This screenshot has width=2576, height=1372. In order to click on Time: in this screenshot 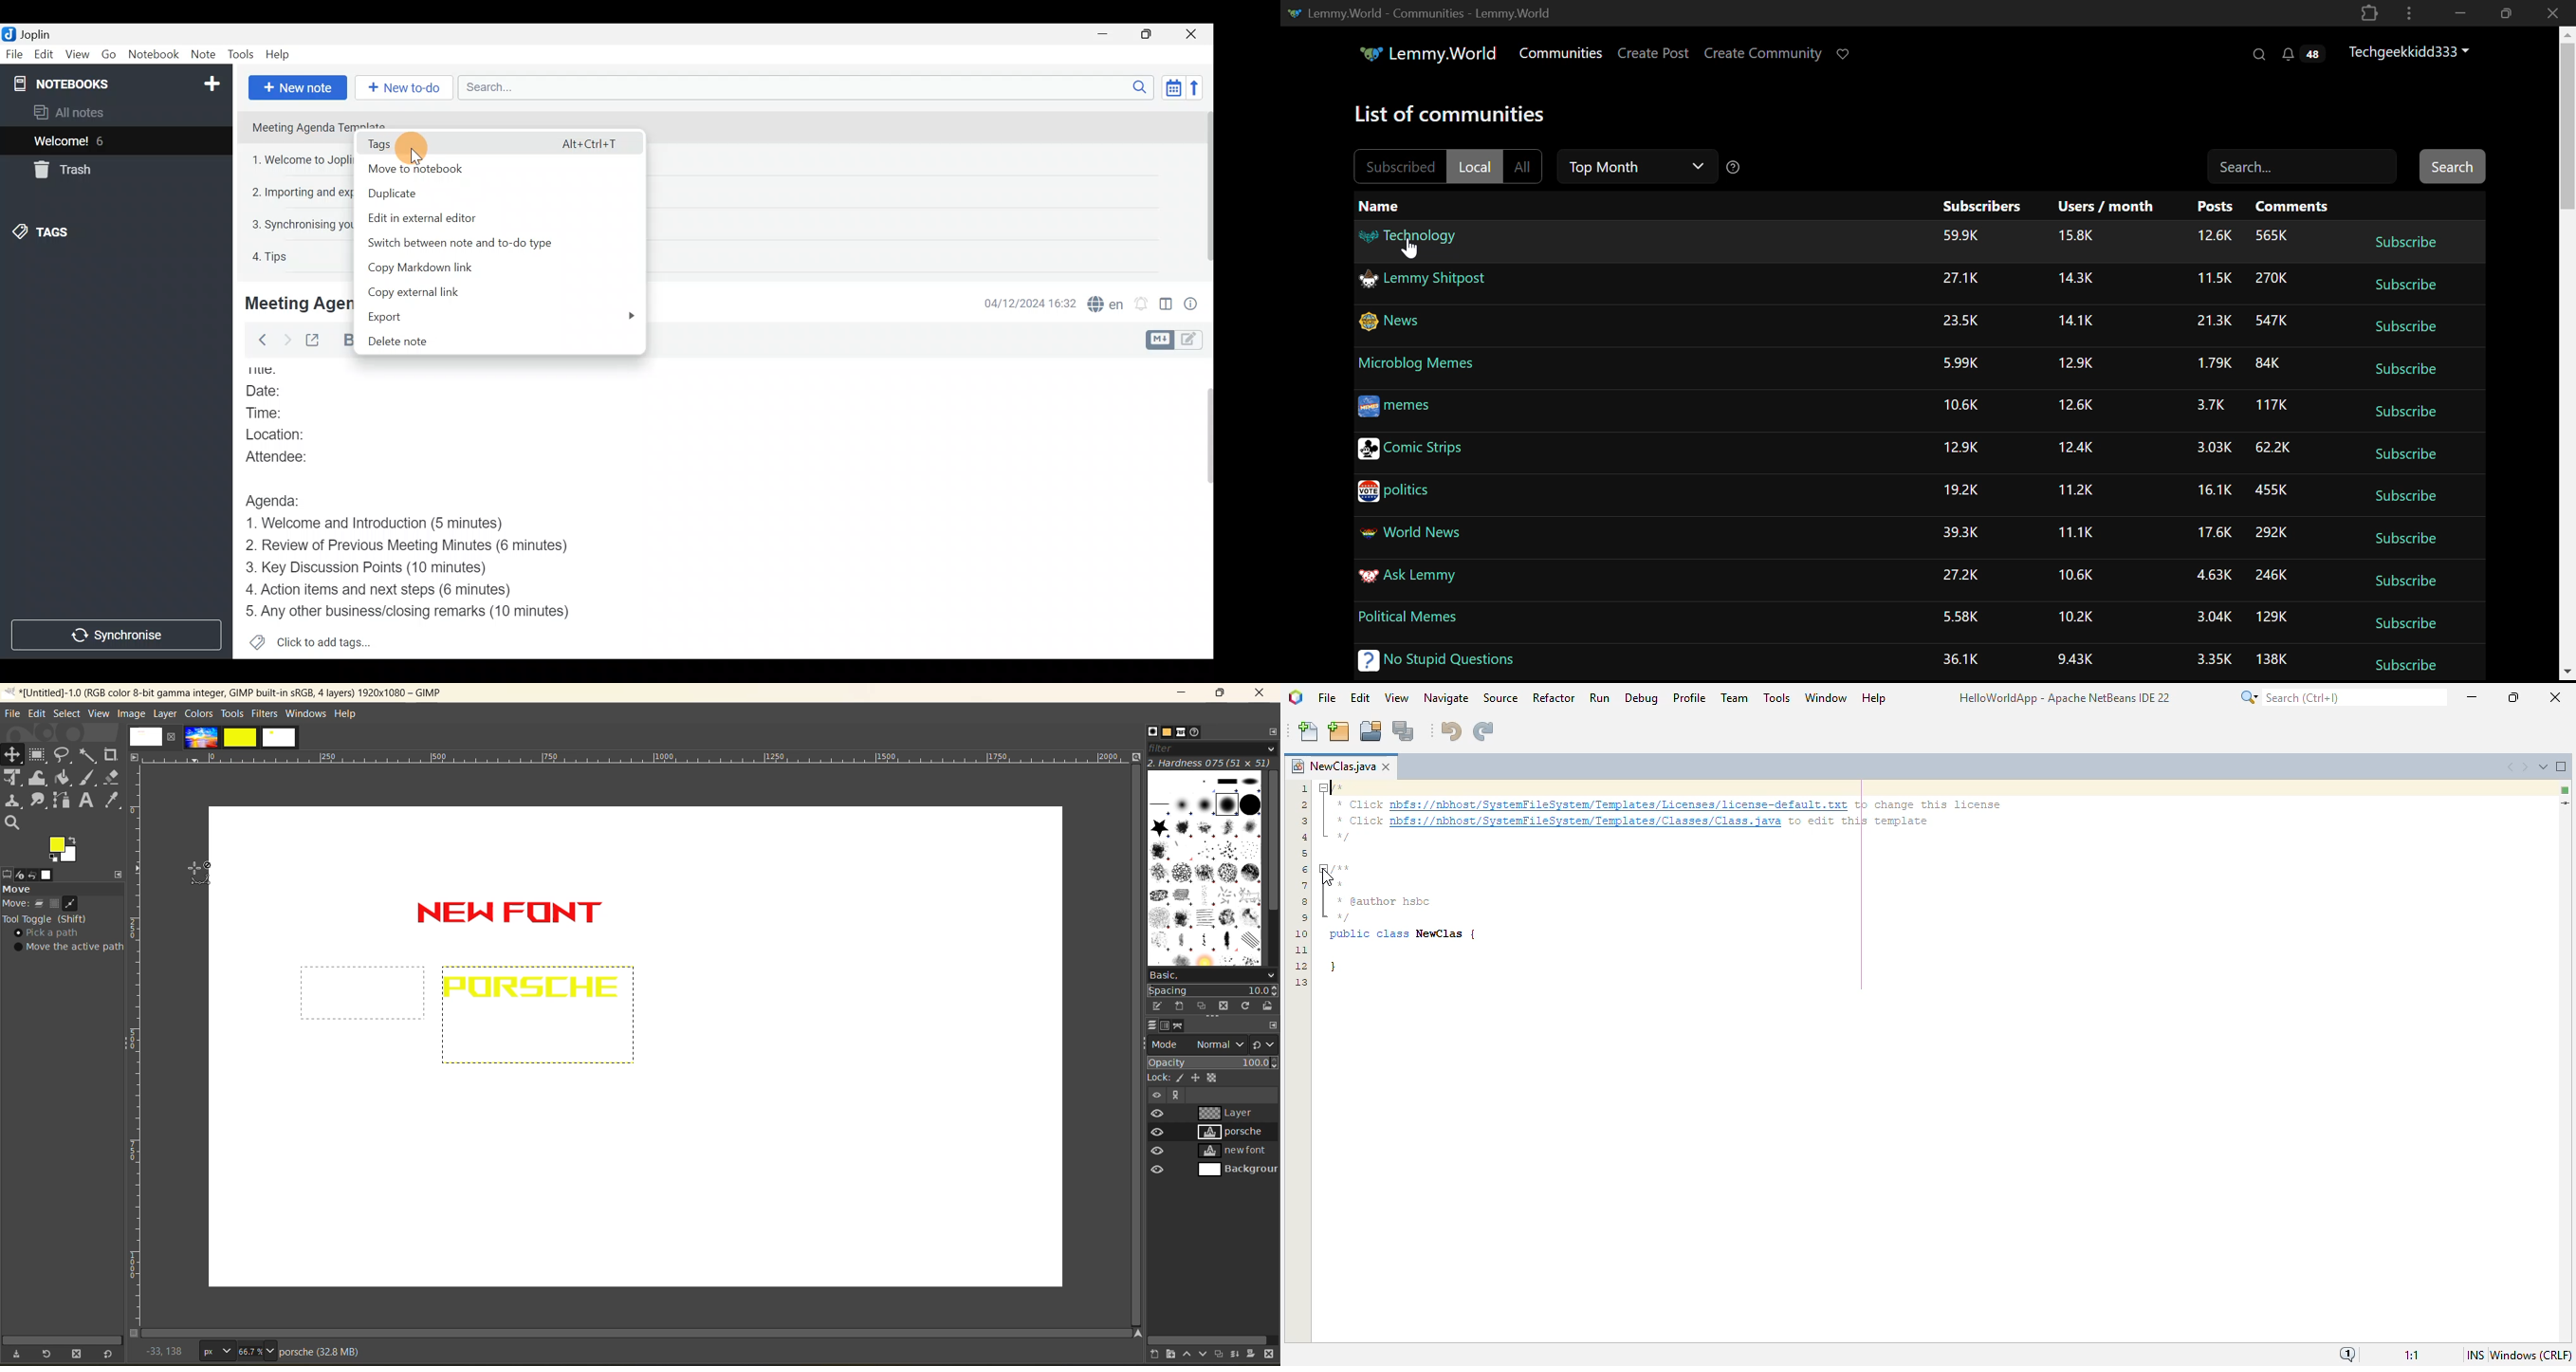, I will do `click(271, 413)`.